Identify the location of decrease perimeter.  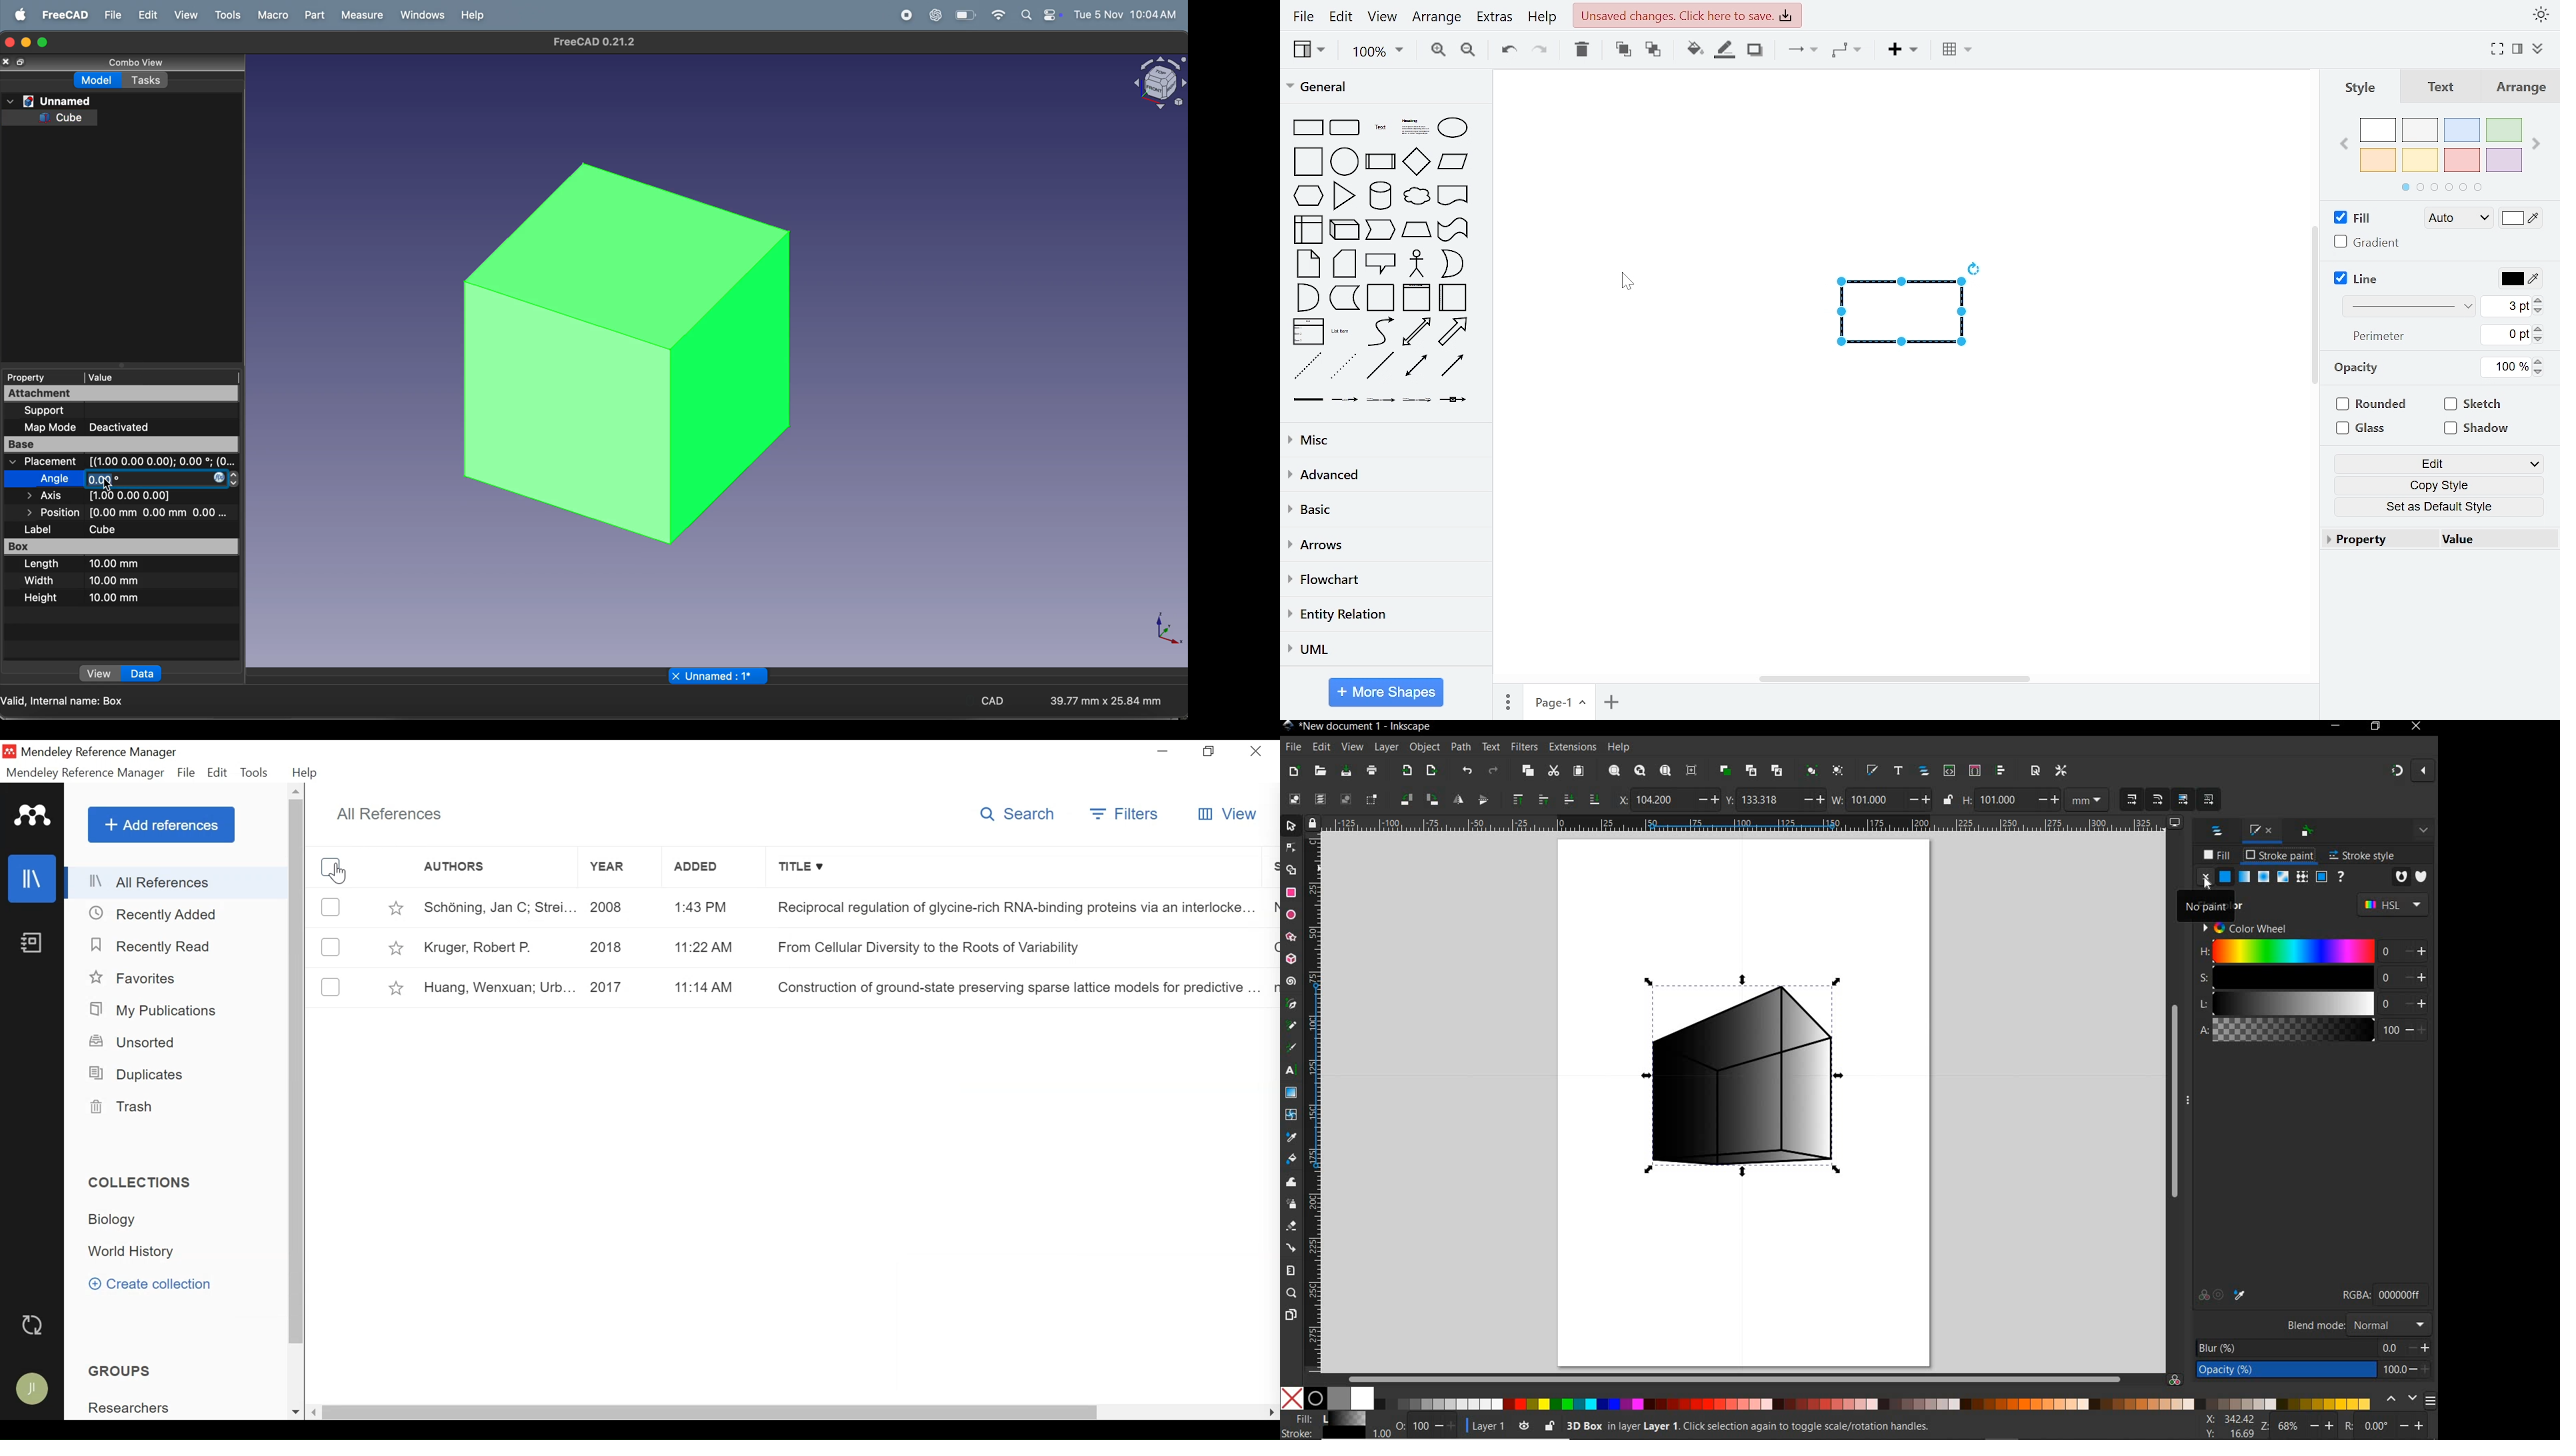
(2539, 339).